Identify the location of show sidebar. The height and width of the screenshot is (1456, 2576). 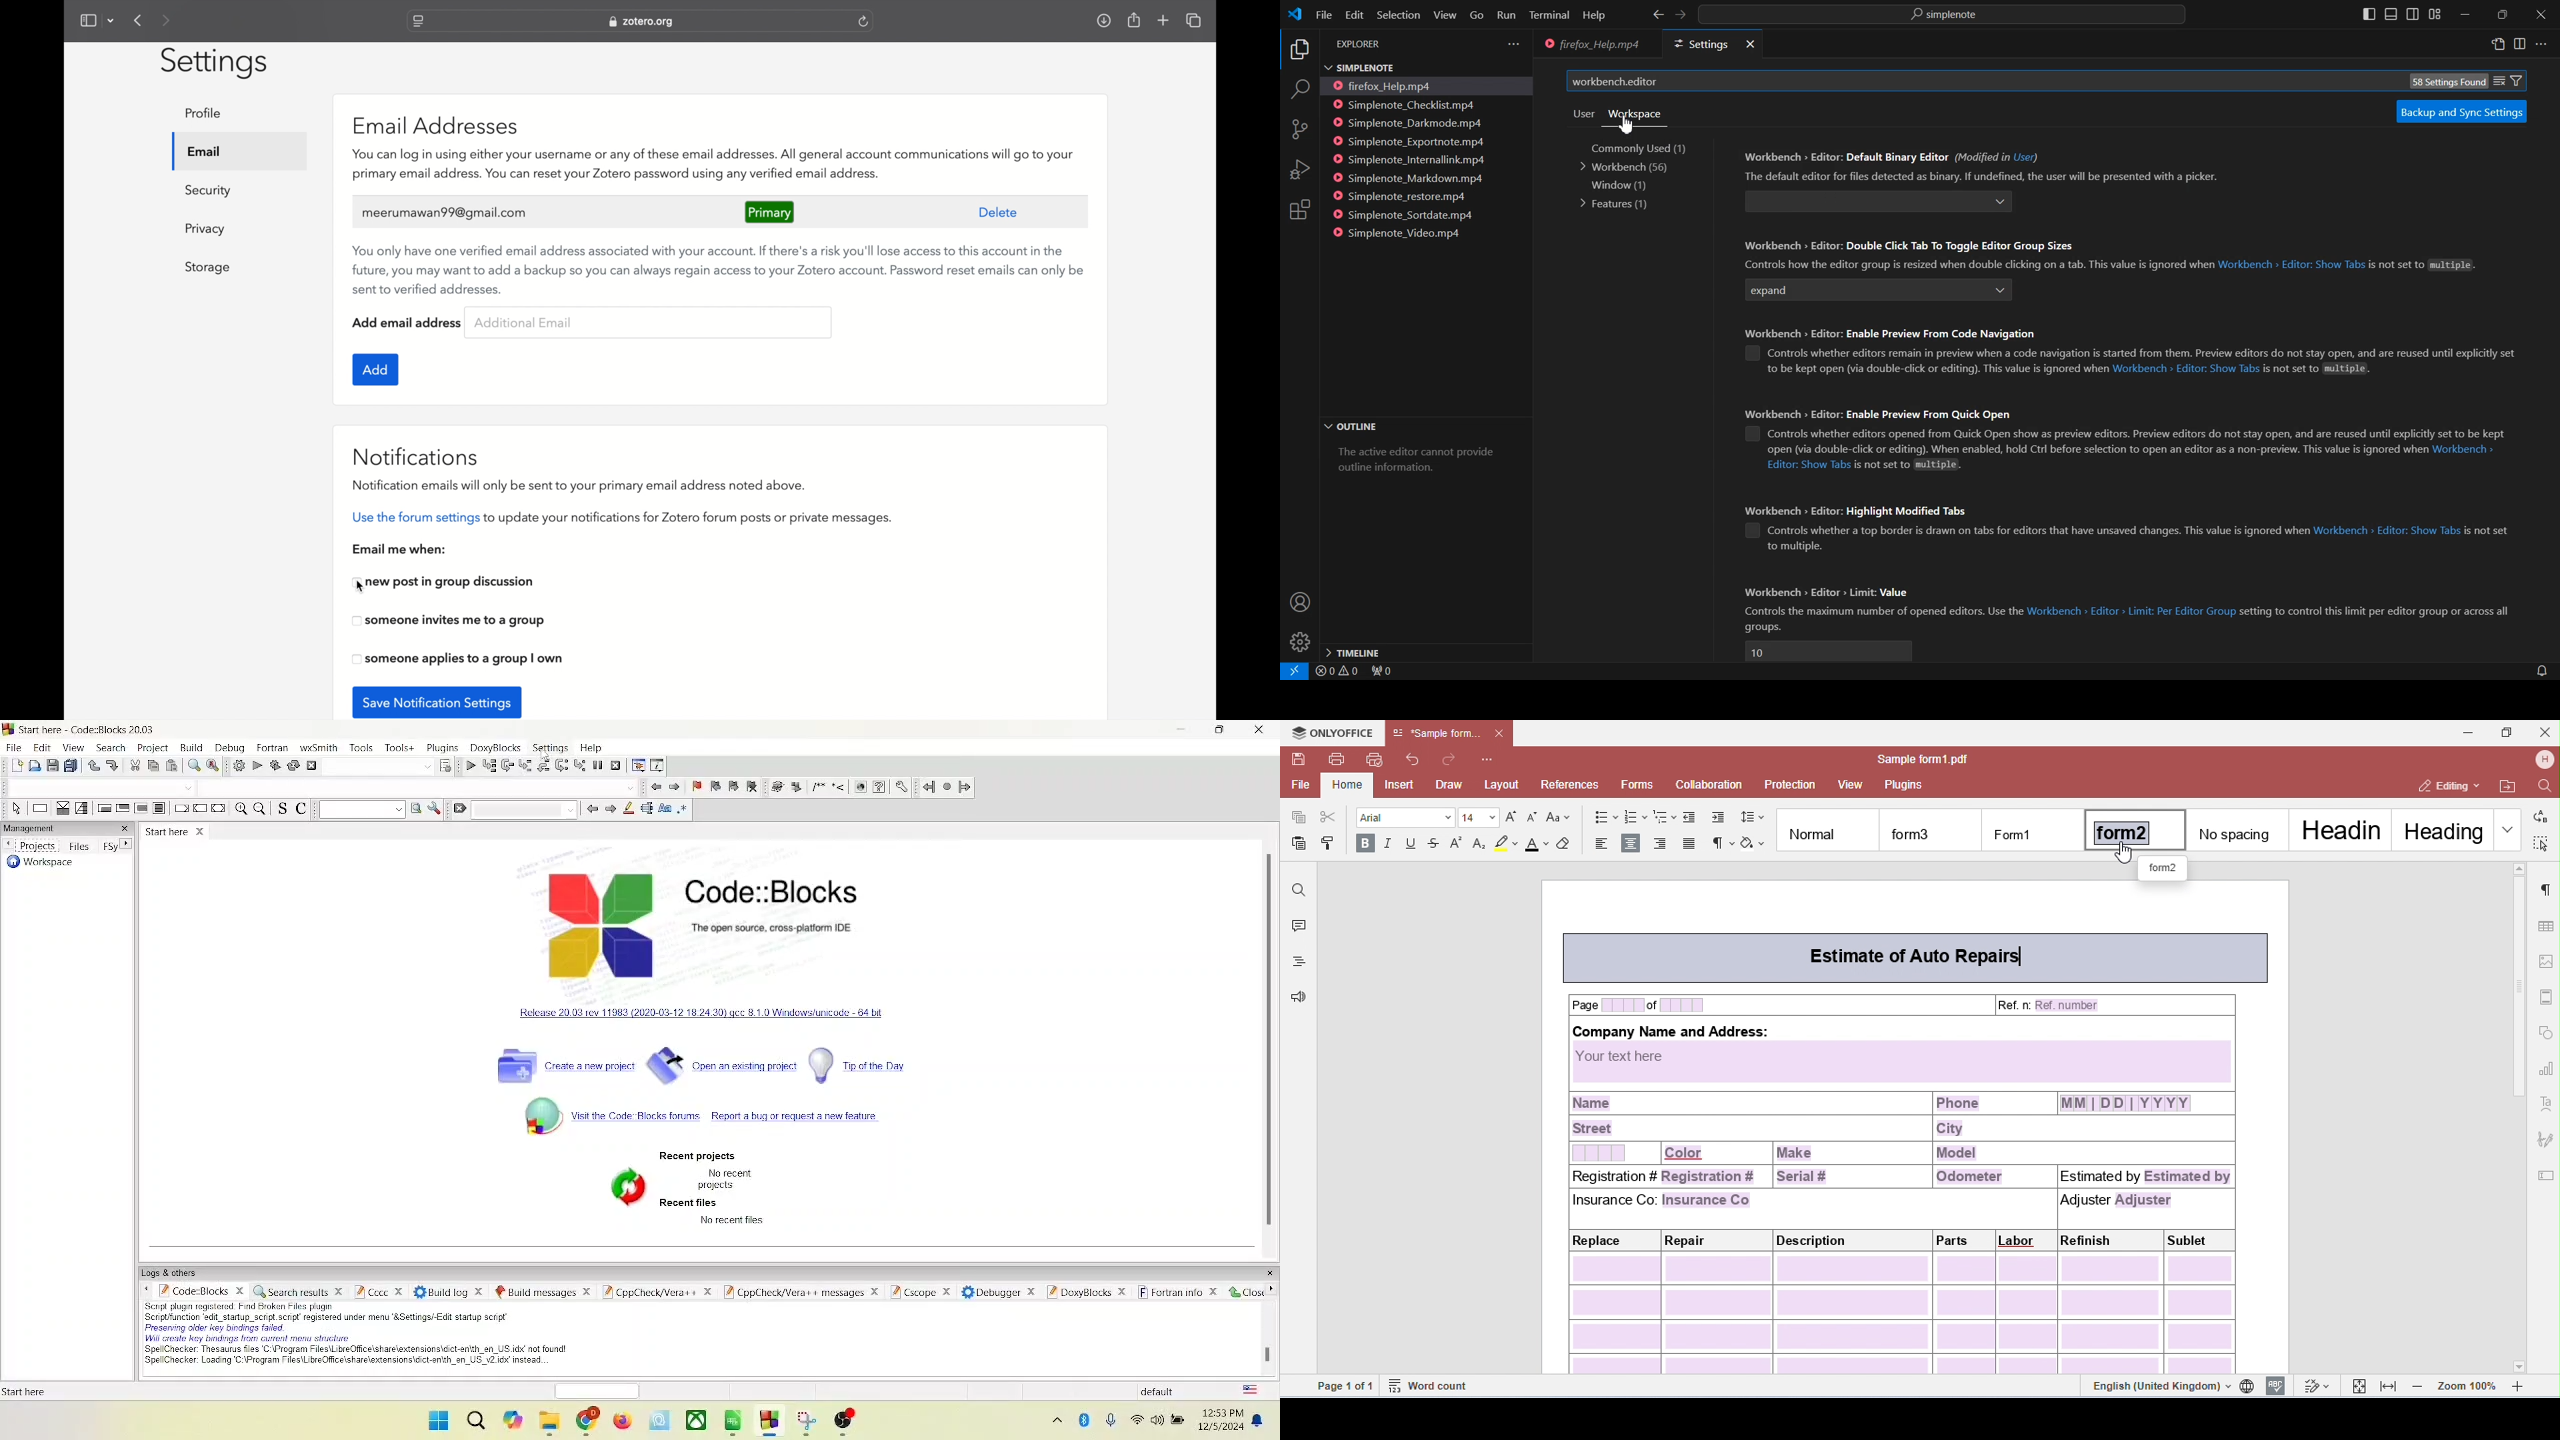
(87, 20).